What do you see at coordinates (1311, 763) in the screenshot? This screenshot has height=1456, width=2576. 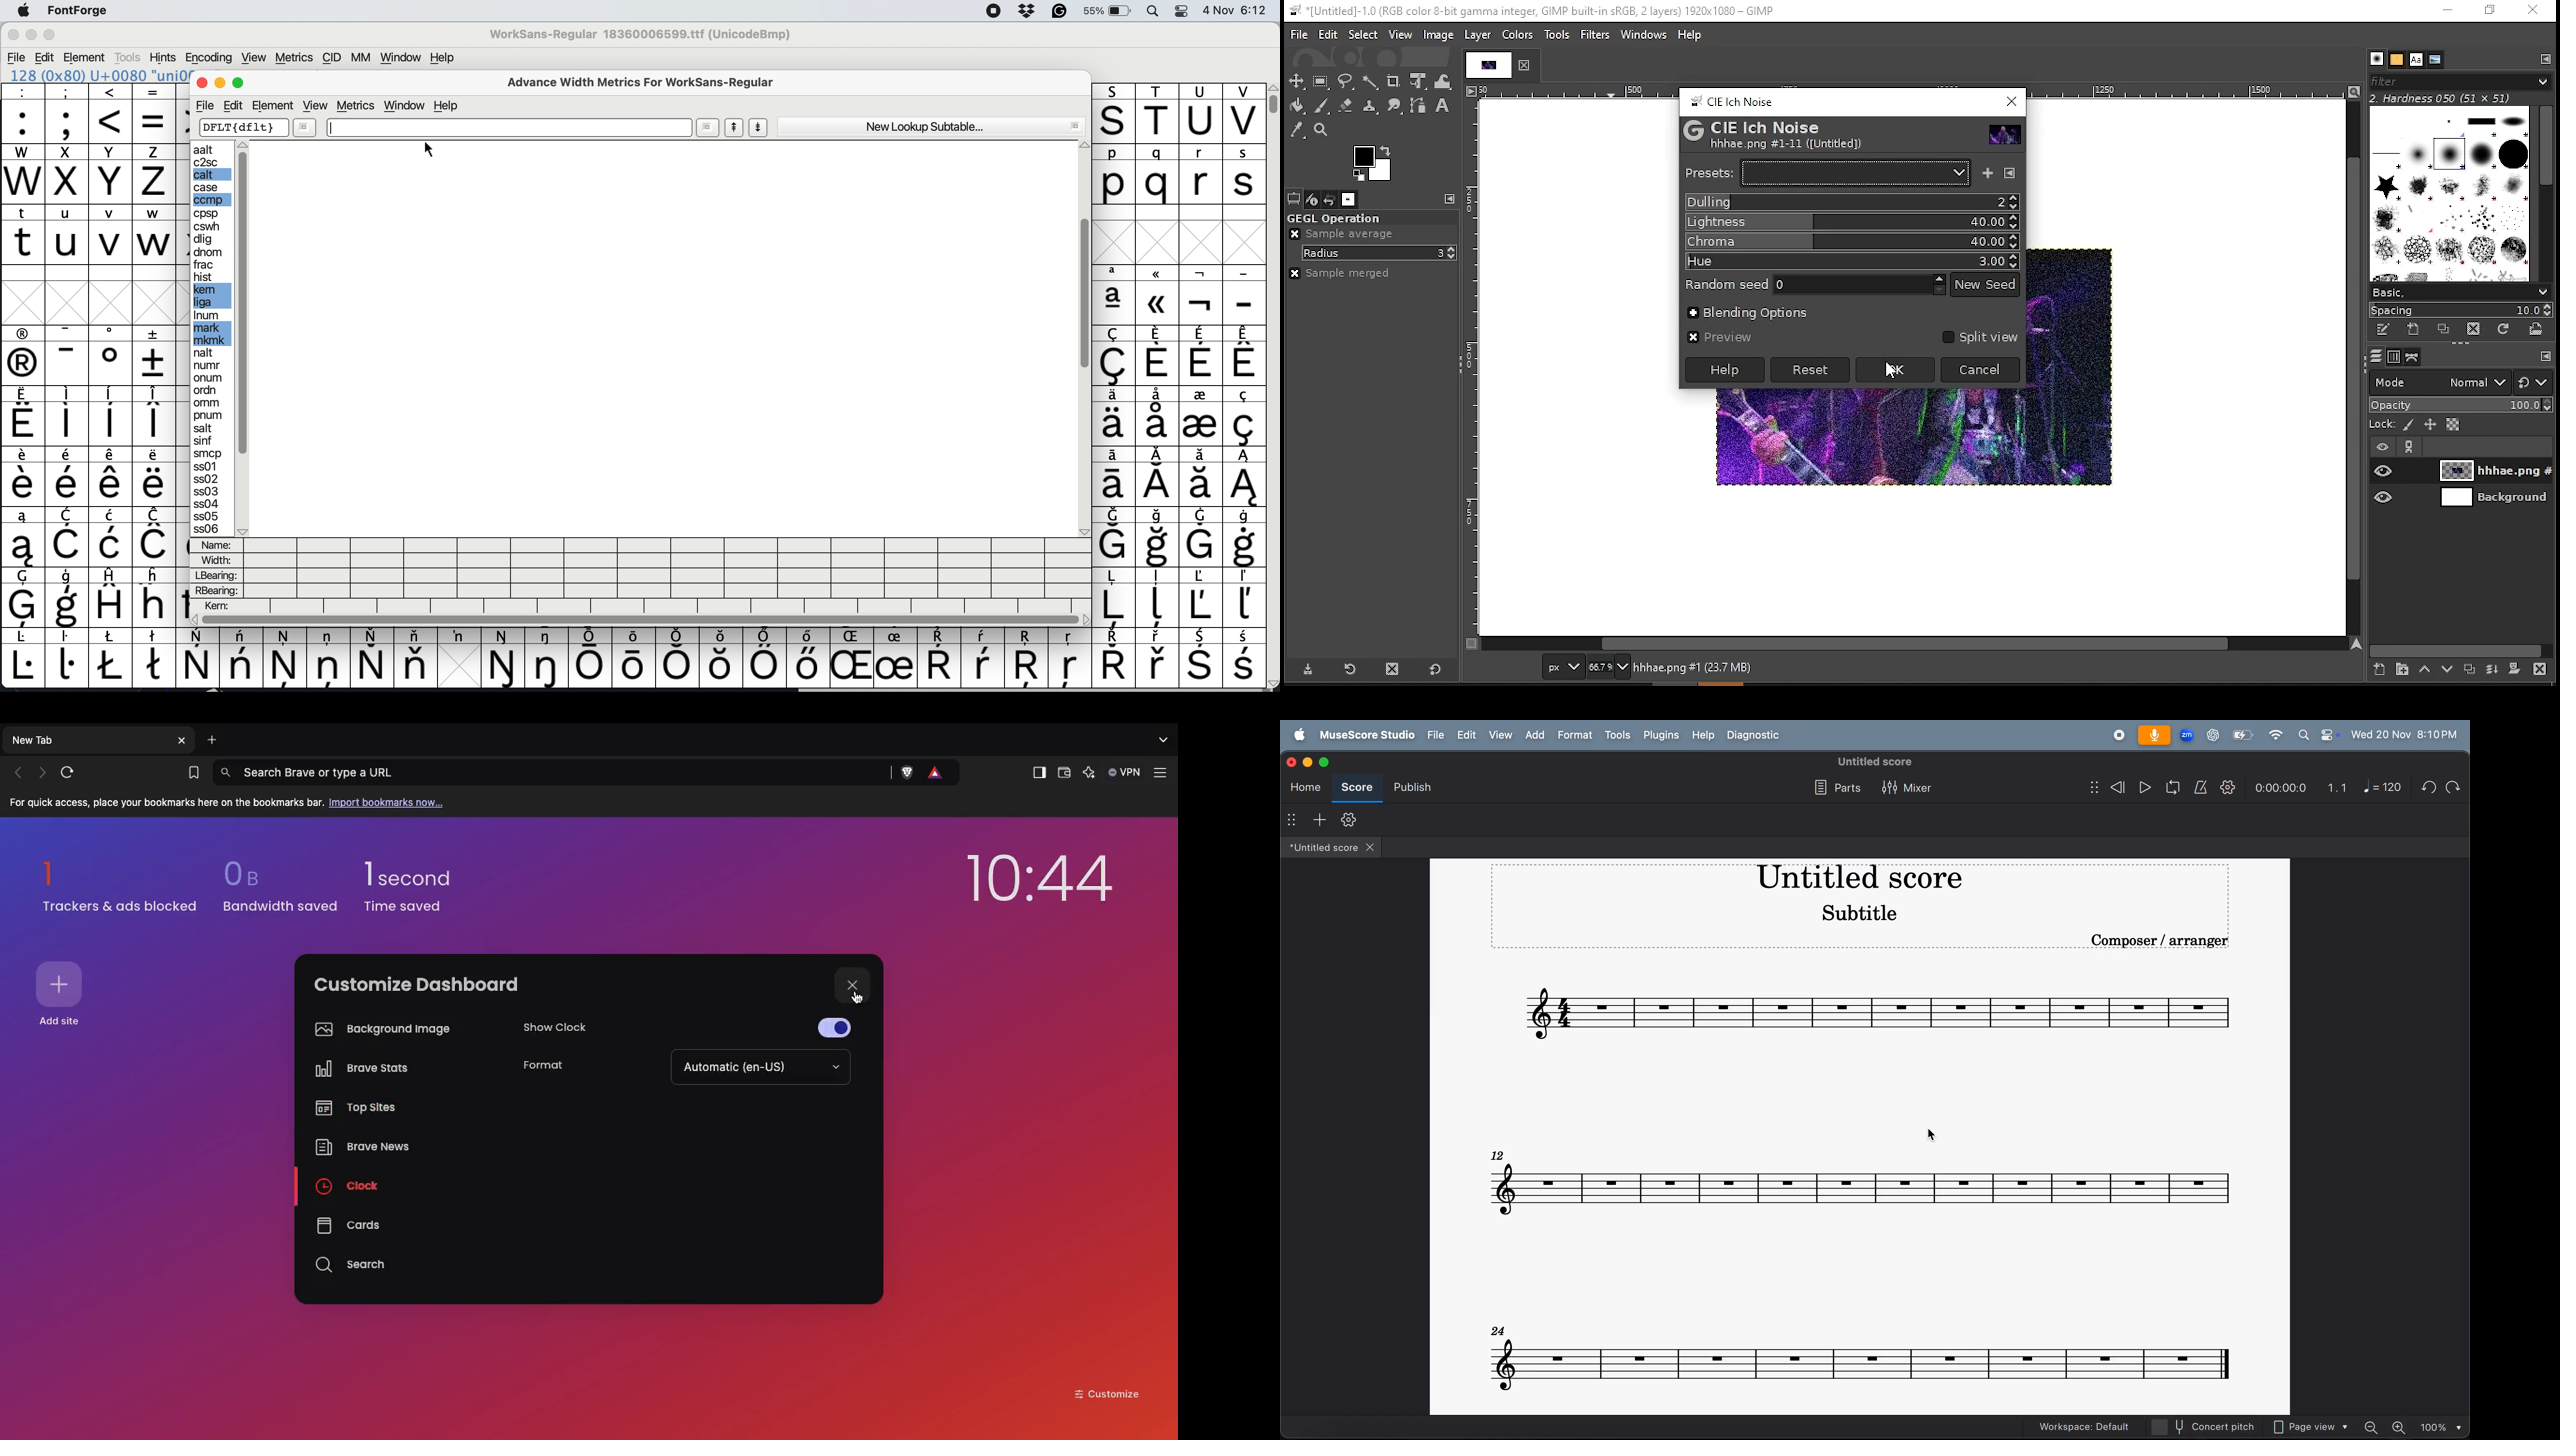 I see `minimize` at bounding box center [1311, 763].